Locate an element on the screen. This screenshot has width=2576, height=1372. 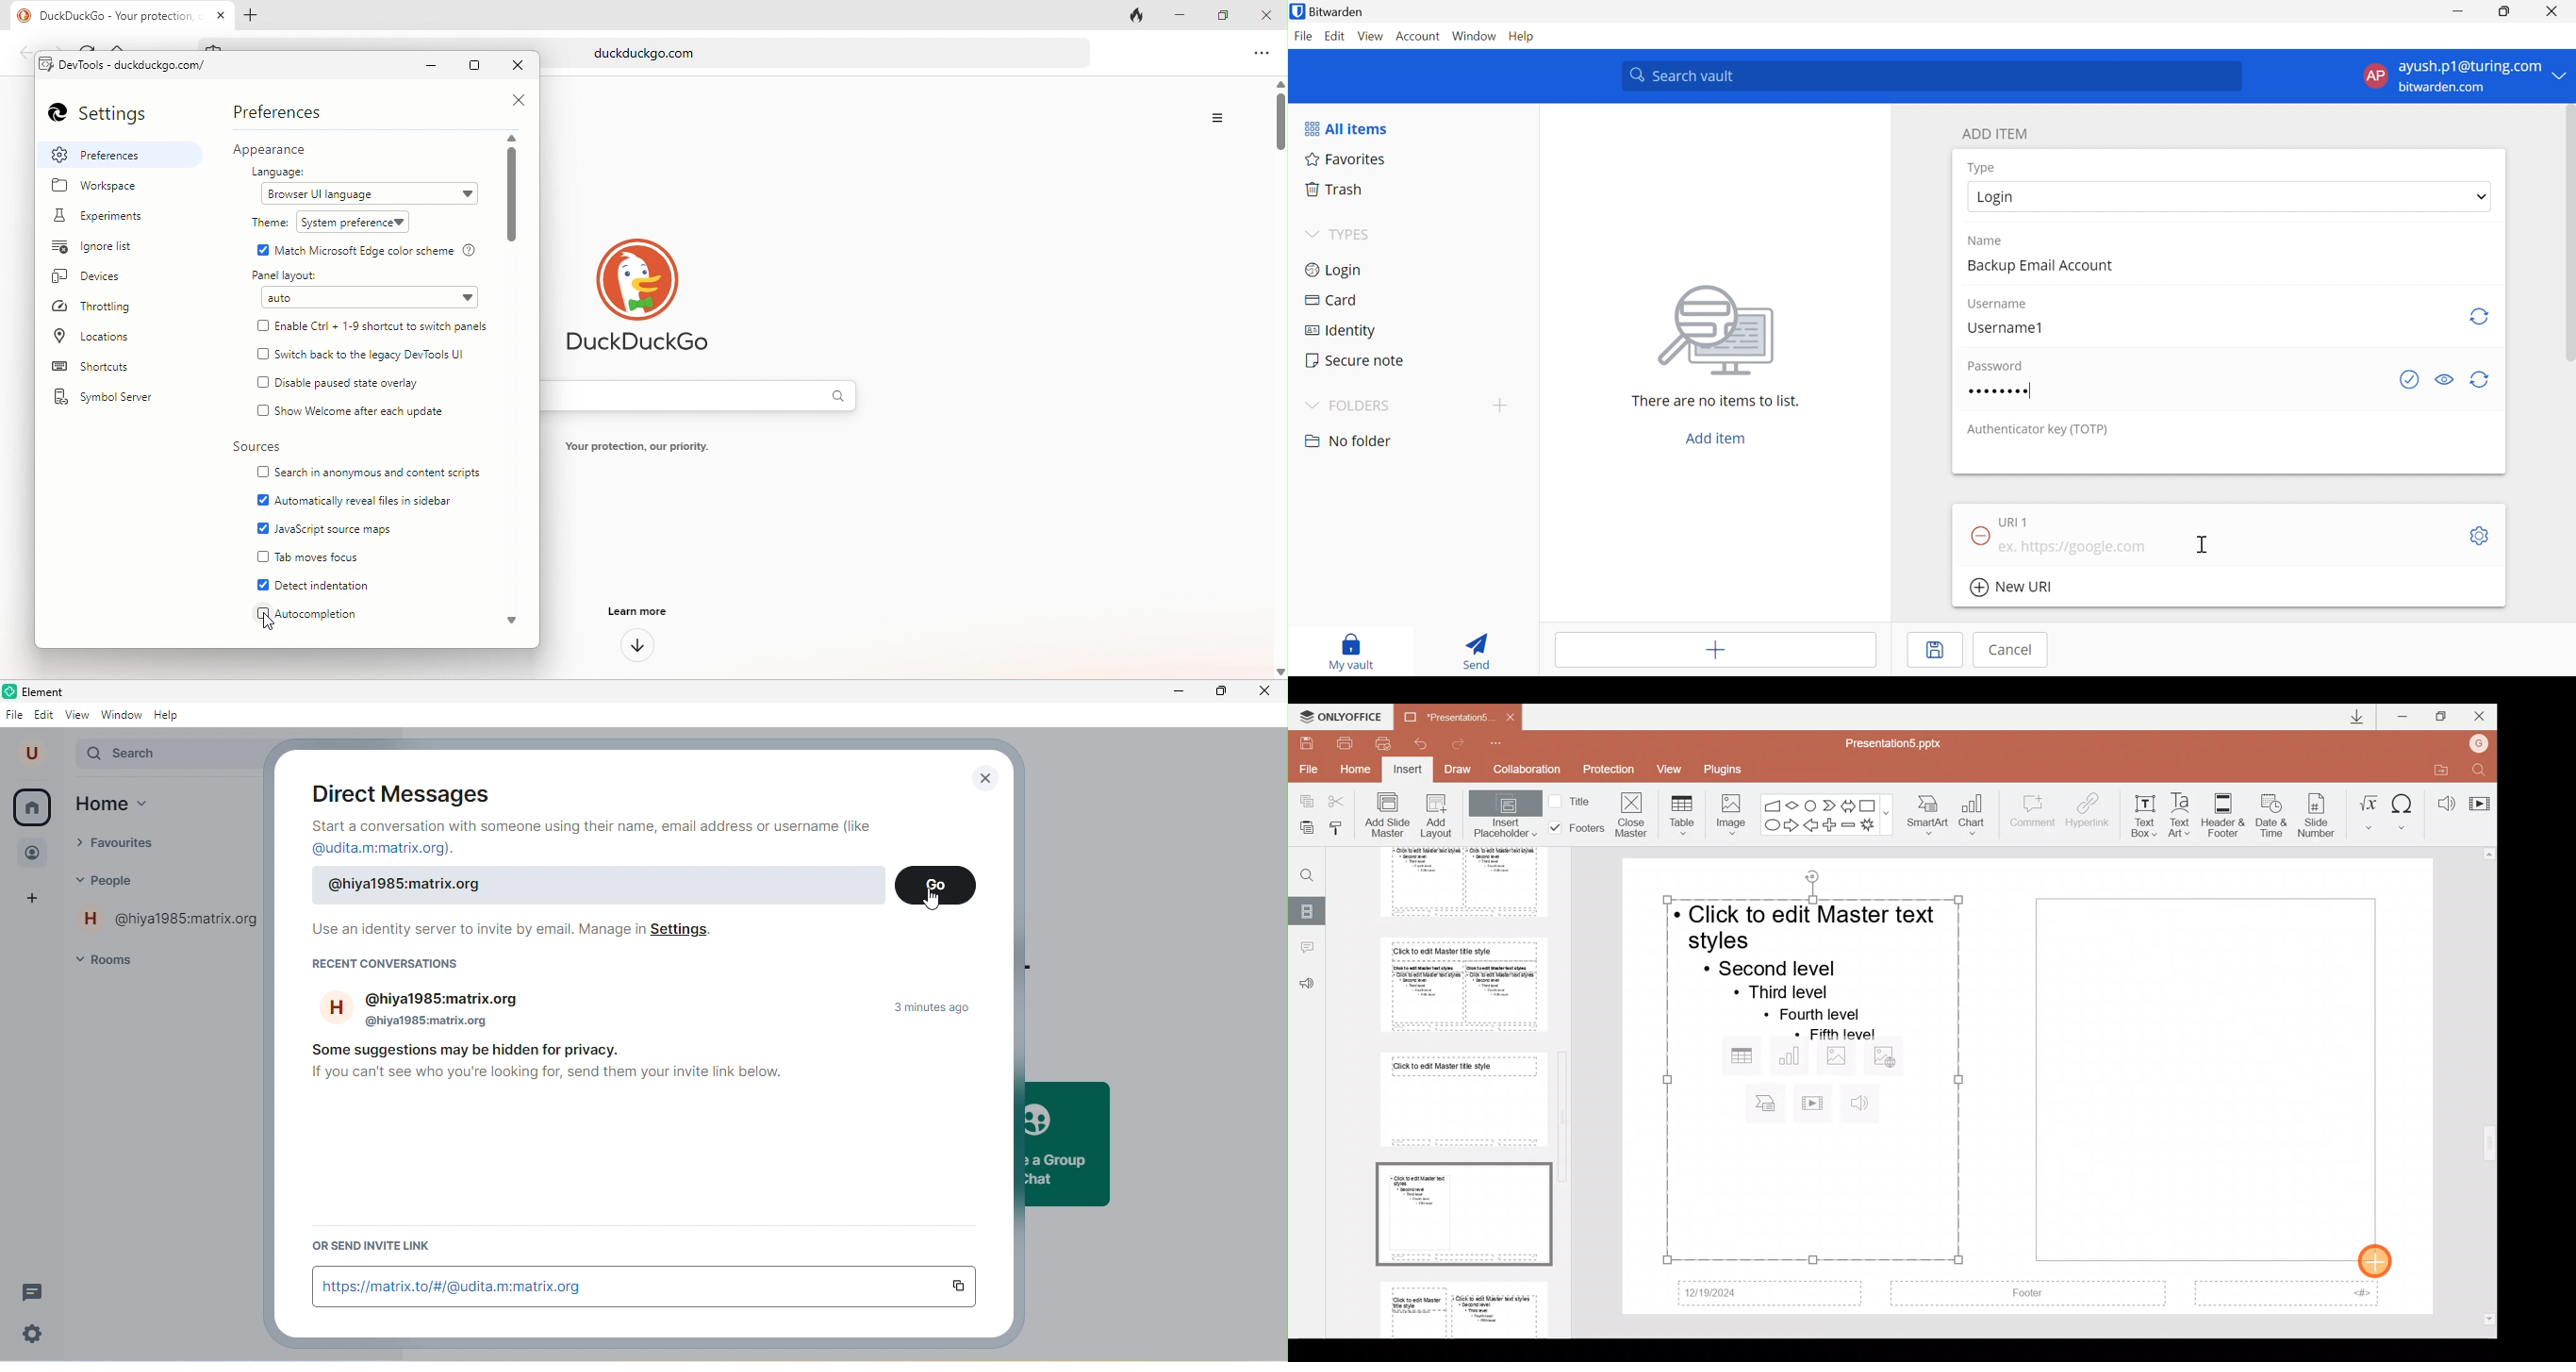
Audio is located at coordinates (2442, 800).